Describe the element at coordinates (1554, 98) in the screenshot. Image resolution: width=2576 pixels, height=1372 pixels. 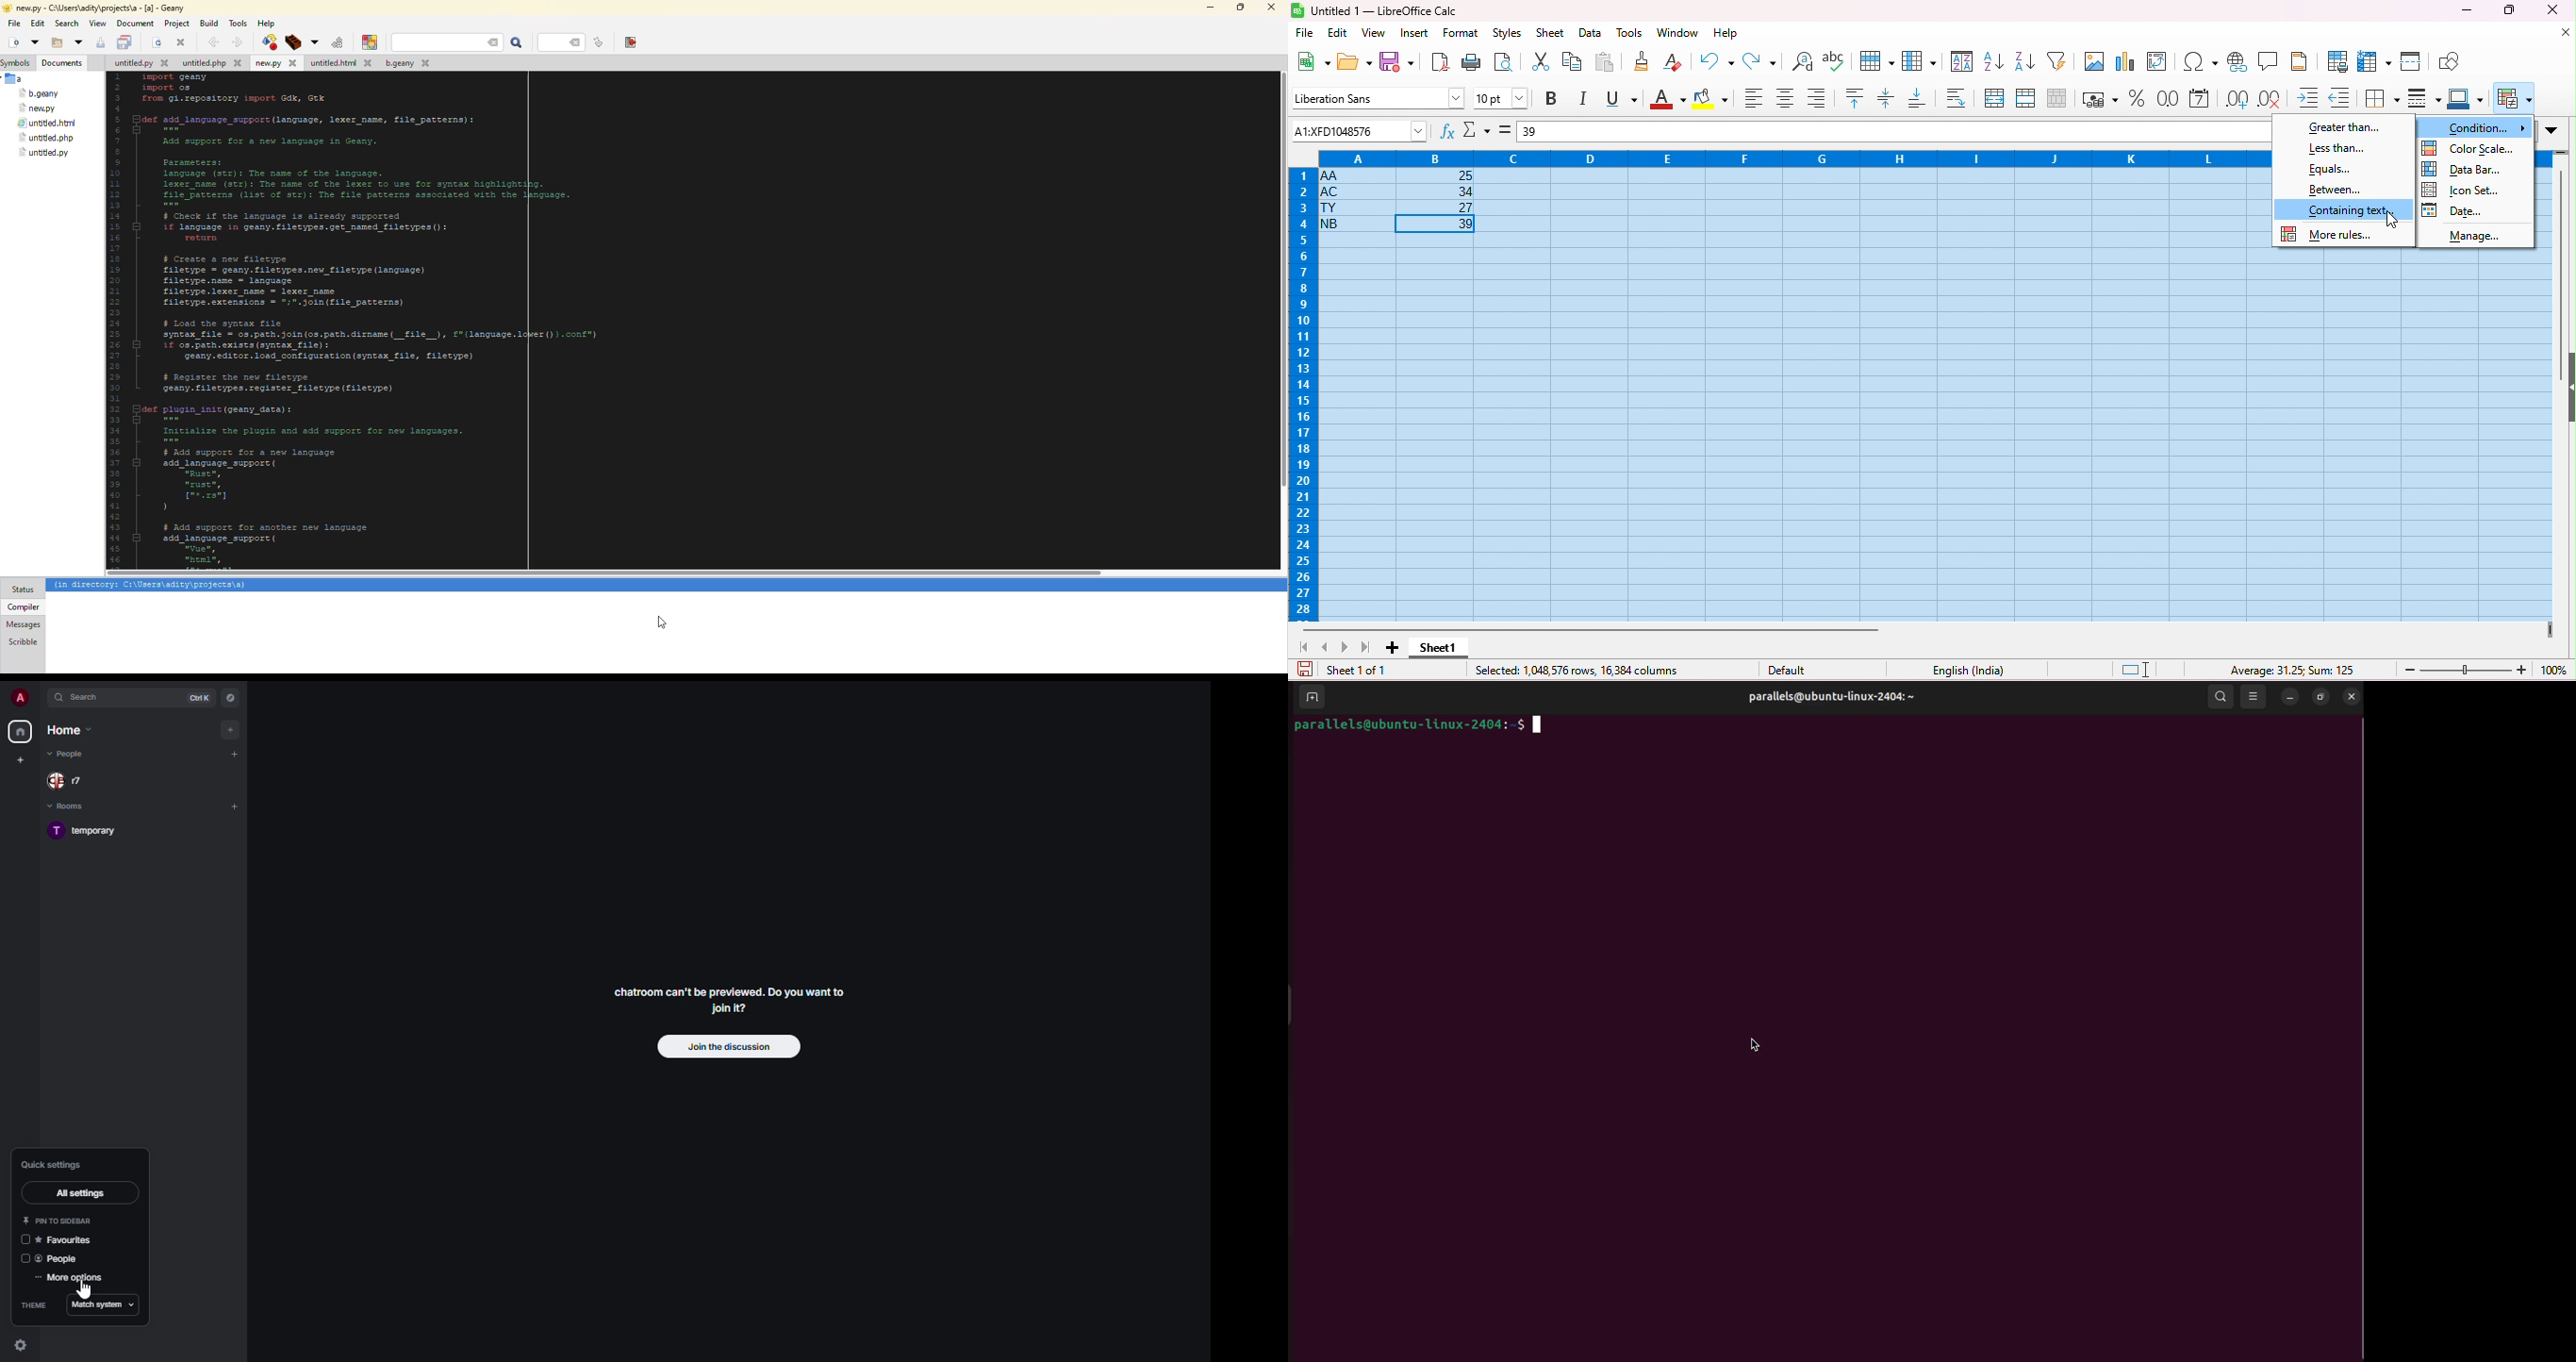
I see `bold` at that location.